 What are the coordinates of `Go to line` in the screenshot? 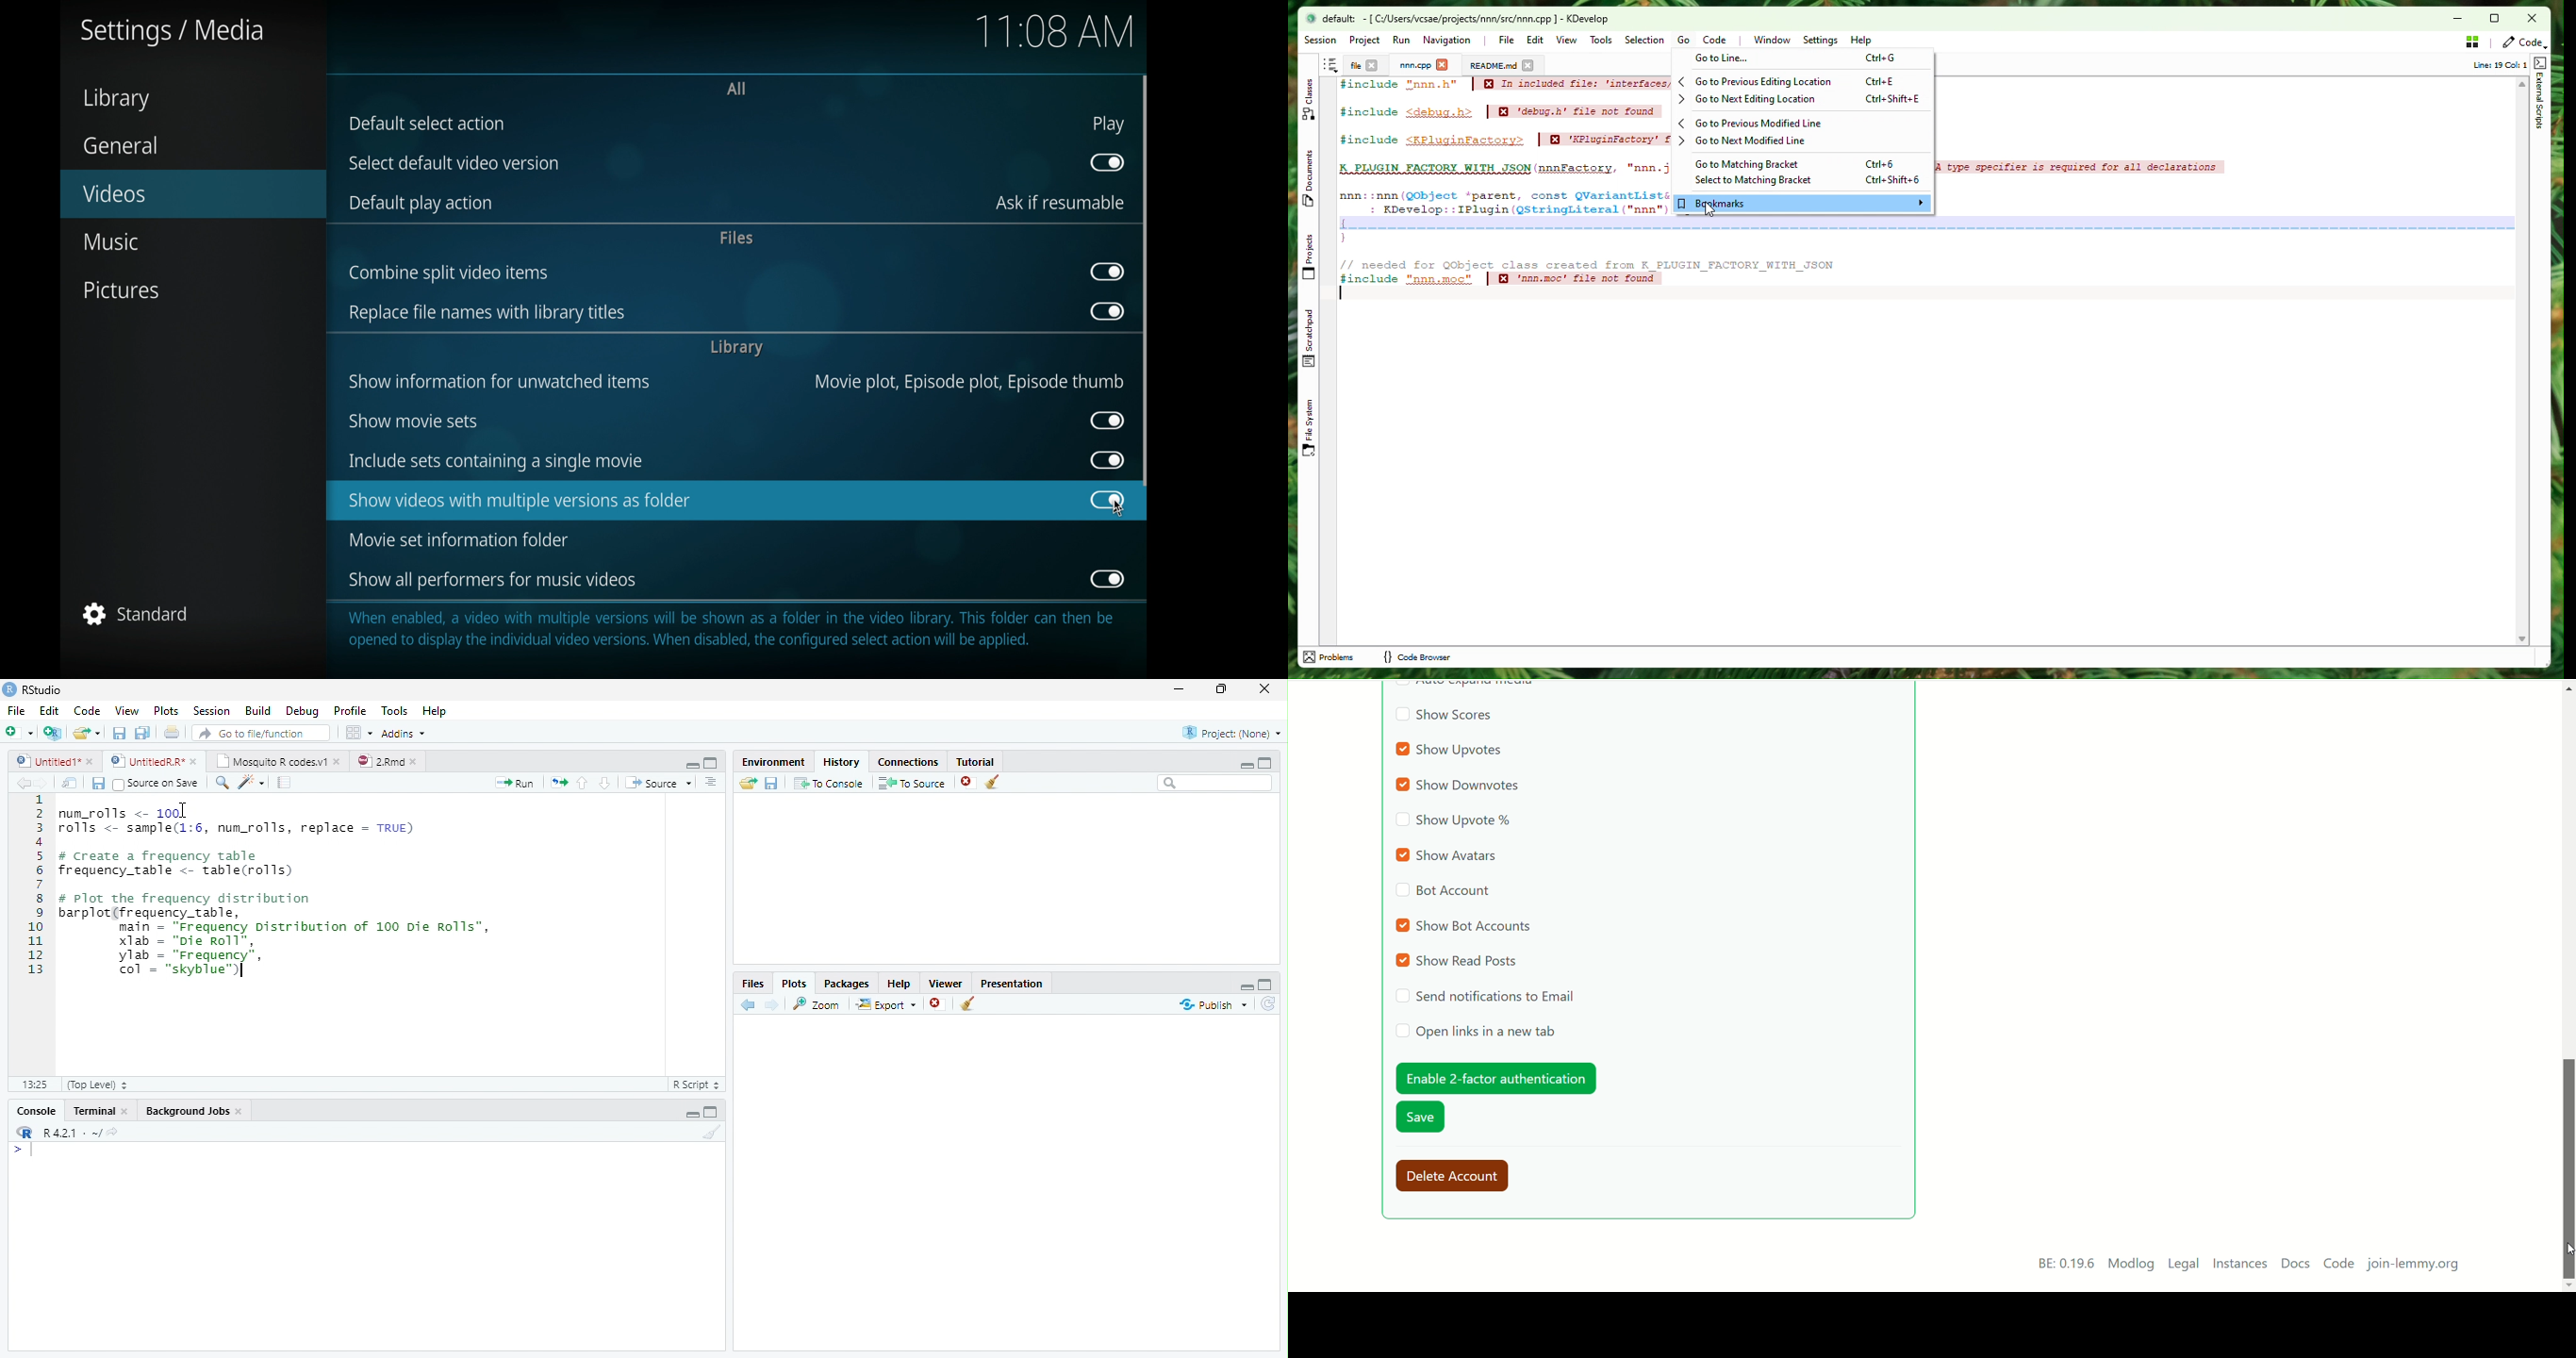 It's located at (1802, 58).